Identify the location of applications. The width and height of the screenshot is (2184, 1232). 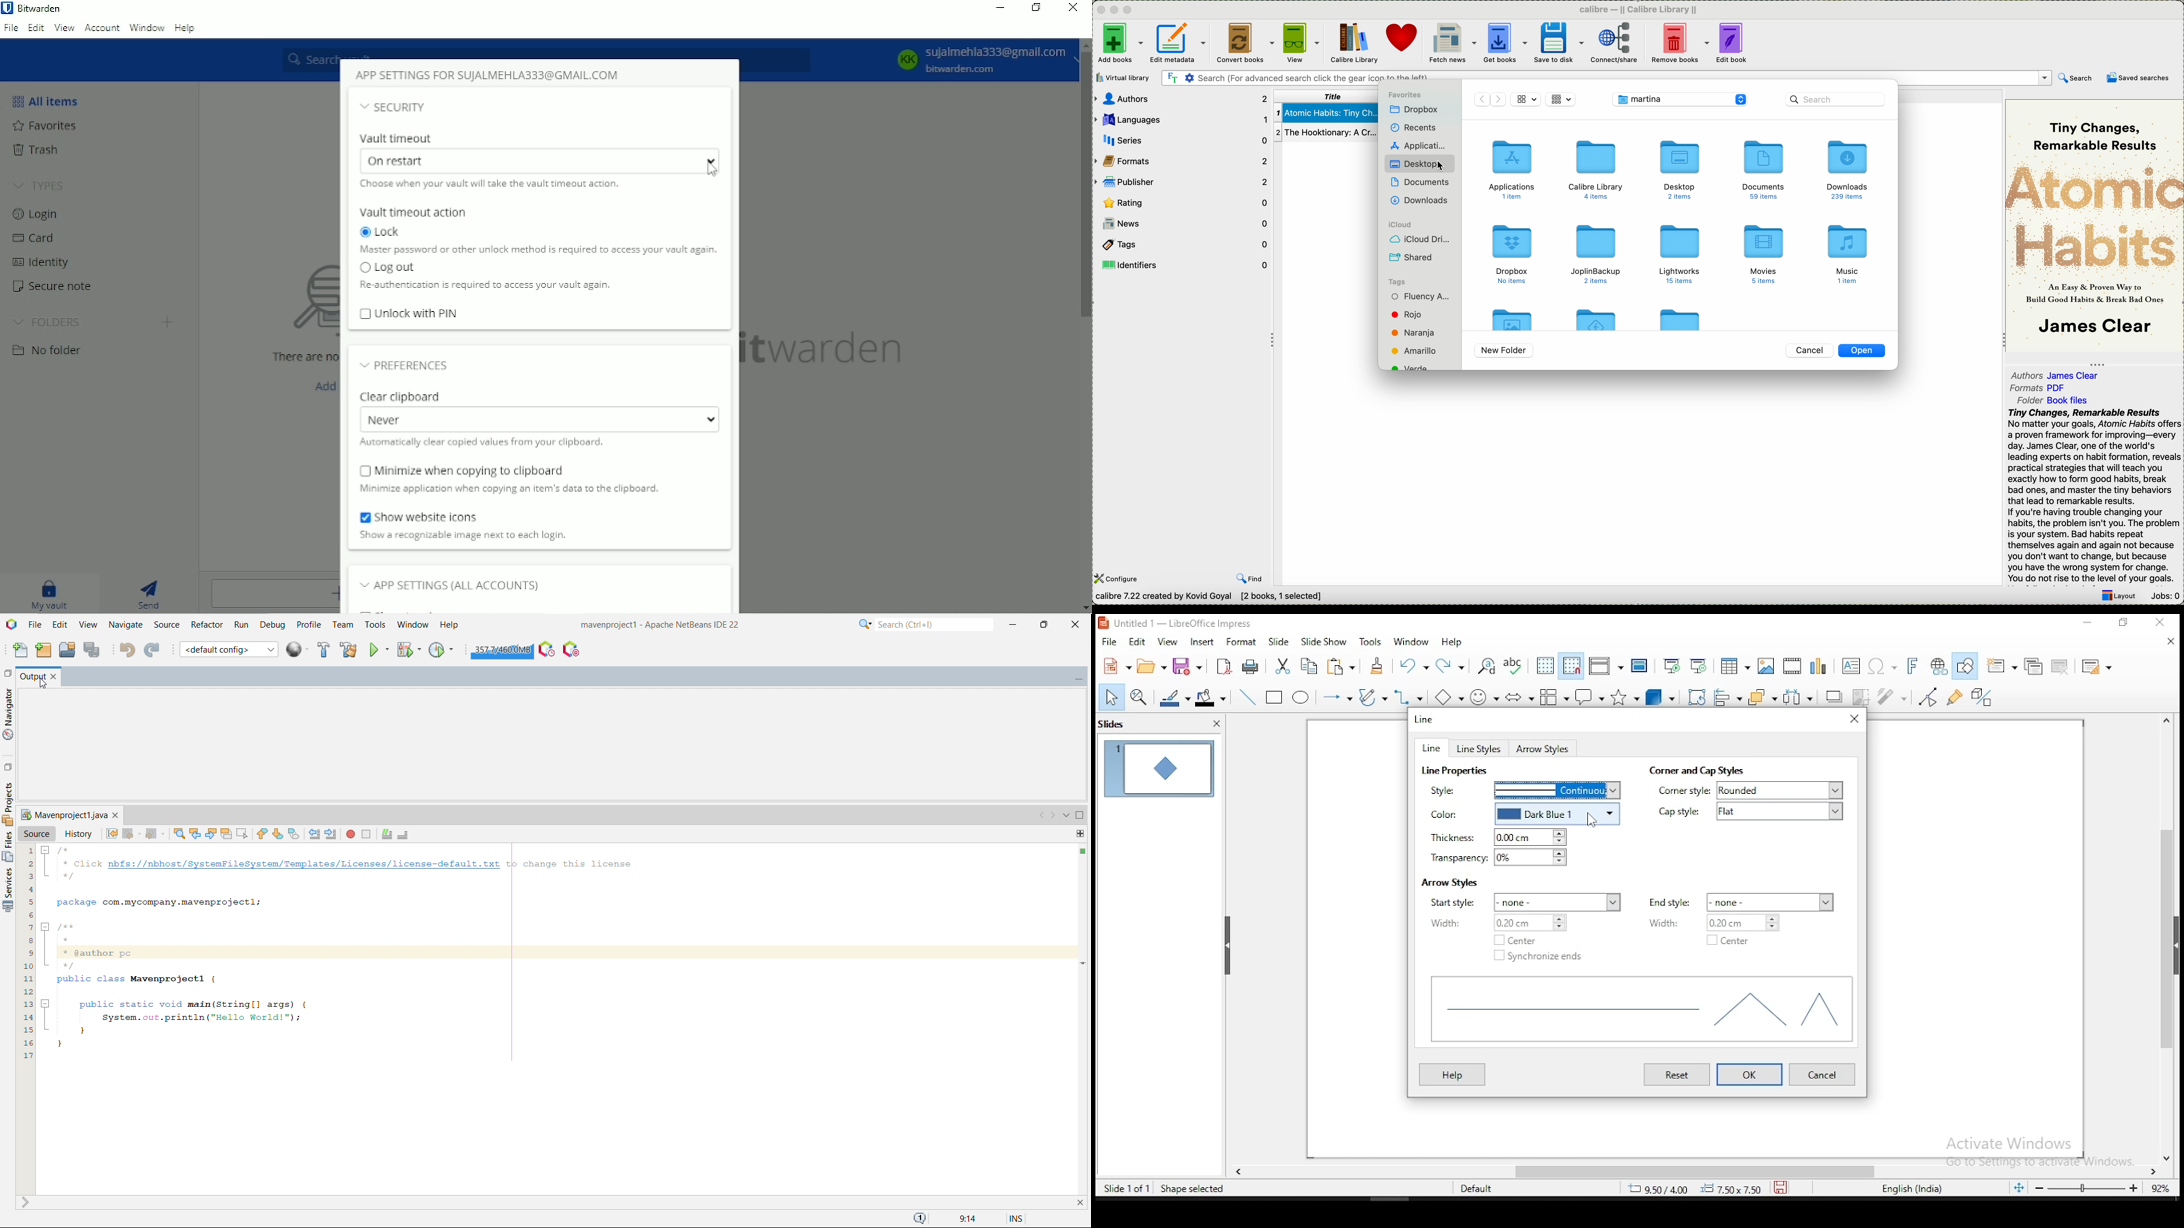
(1512, 168).